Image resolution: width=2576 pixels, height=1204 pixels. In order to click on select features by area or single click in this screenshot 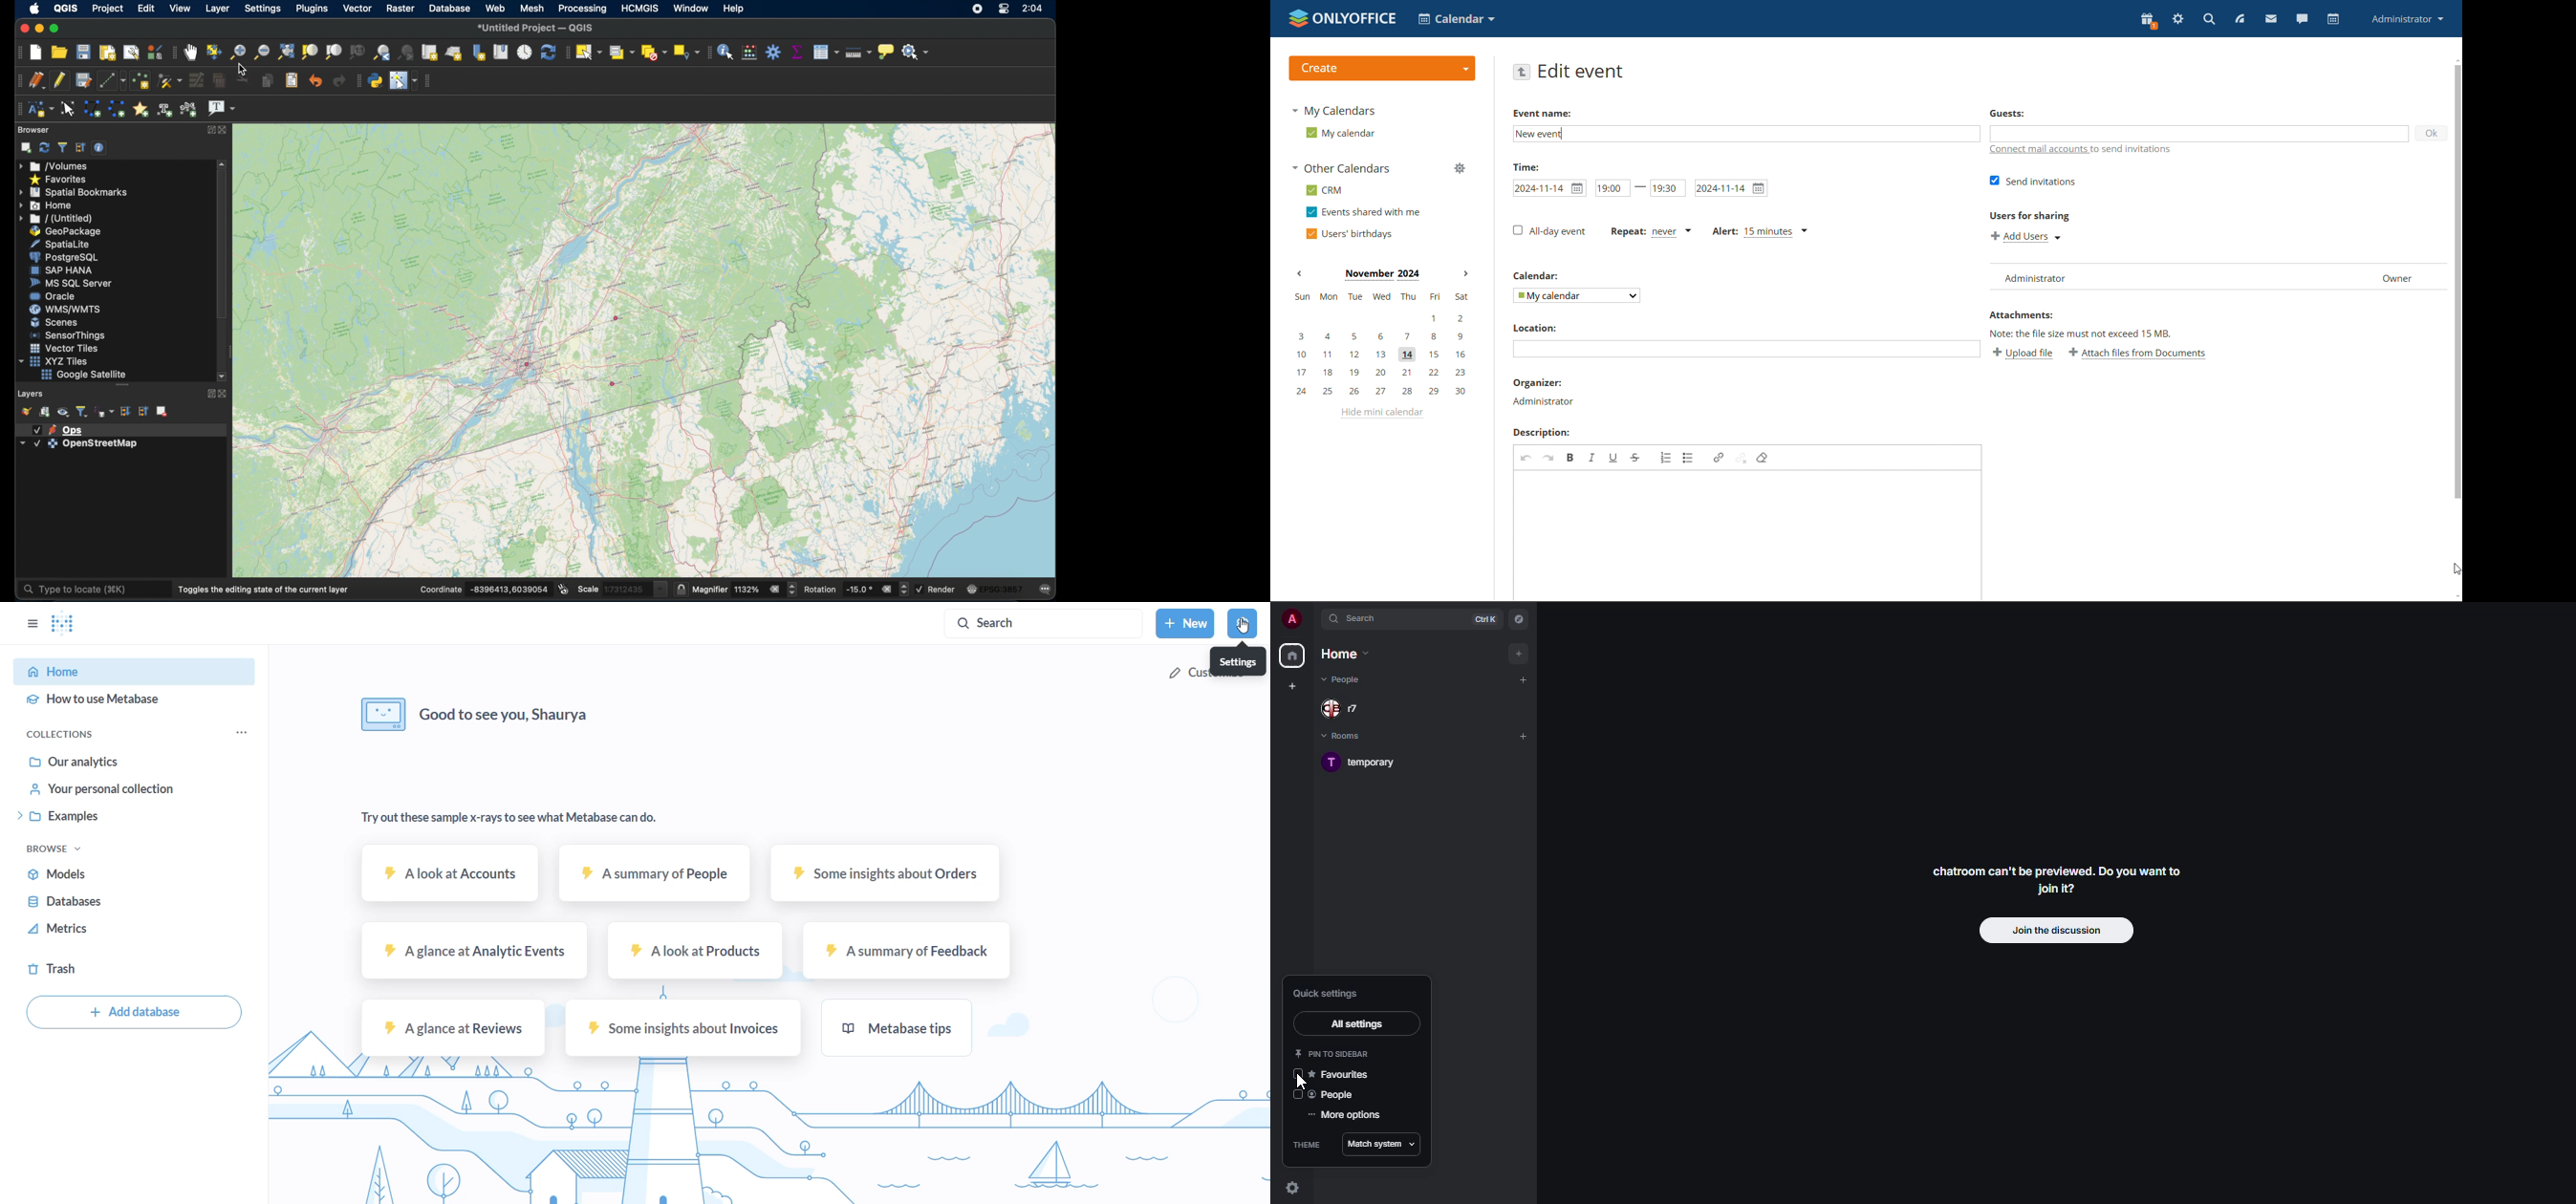, I will do `click(588, 51)`.